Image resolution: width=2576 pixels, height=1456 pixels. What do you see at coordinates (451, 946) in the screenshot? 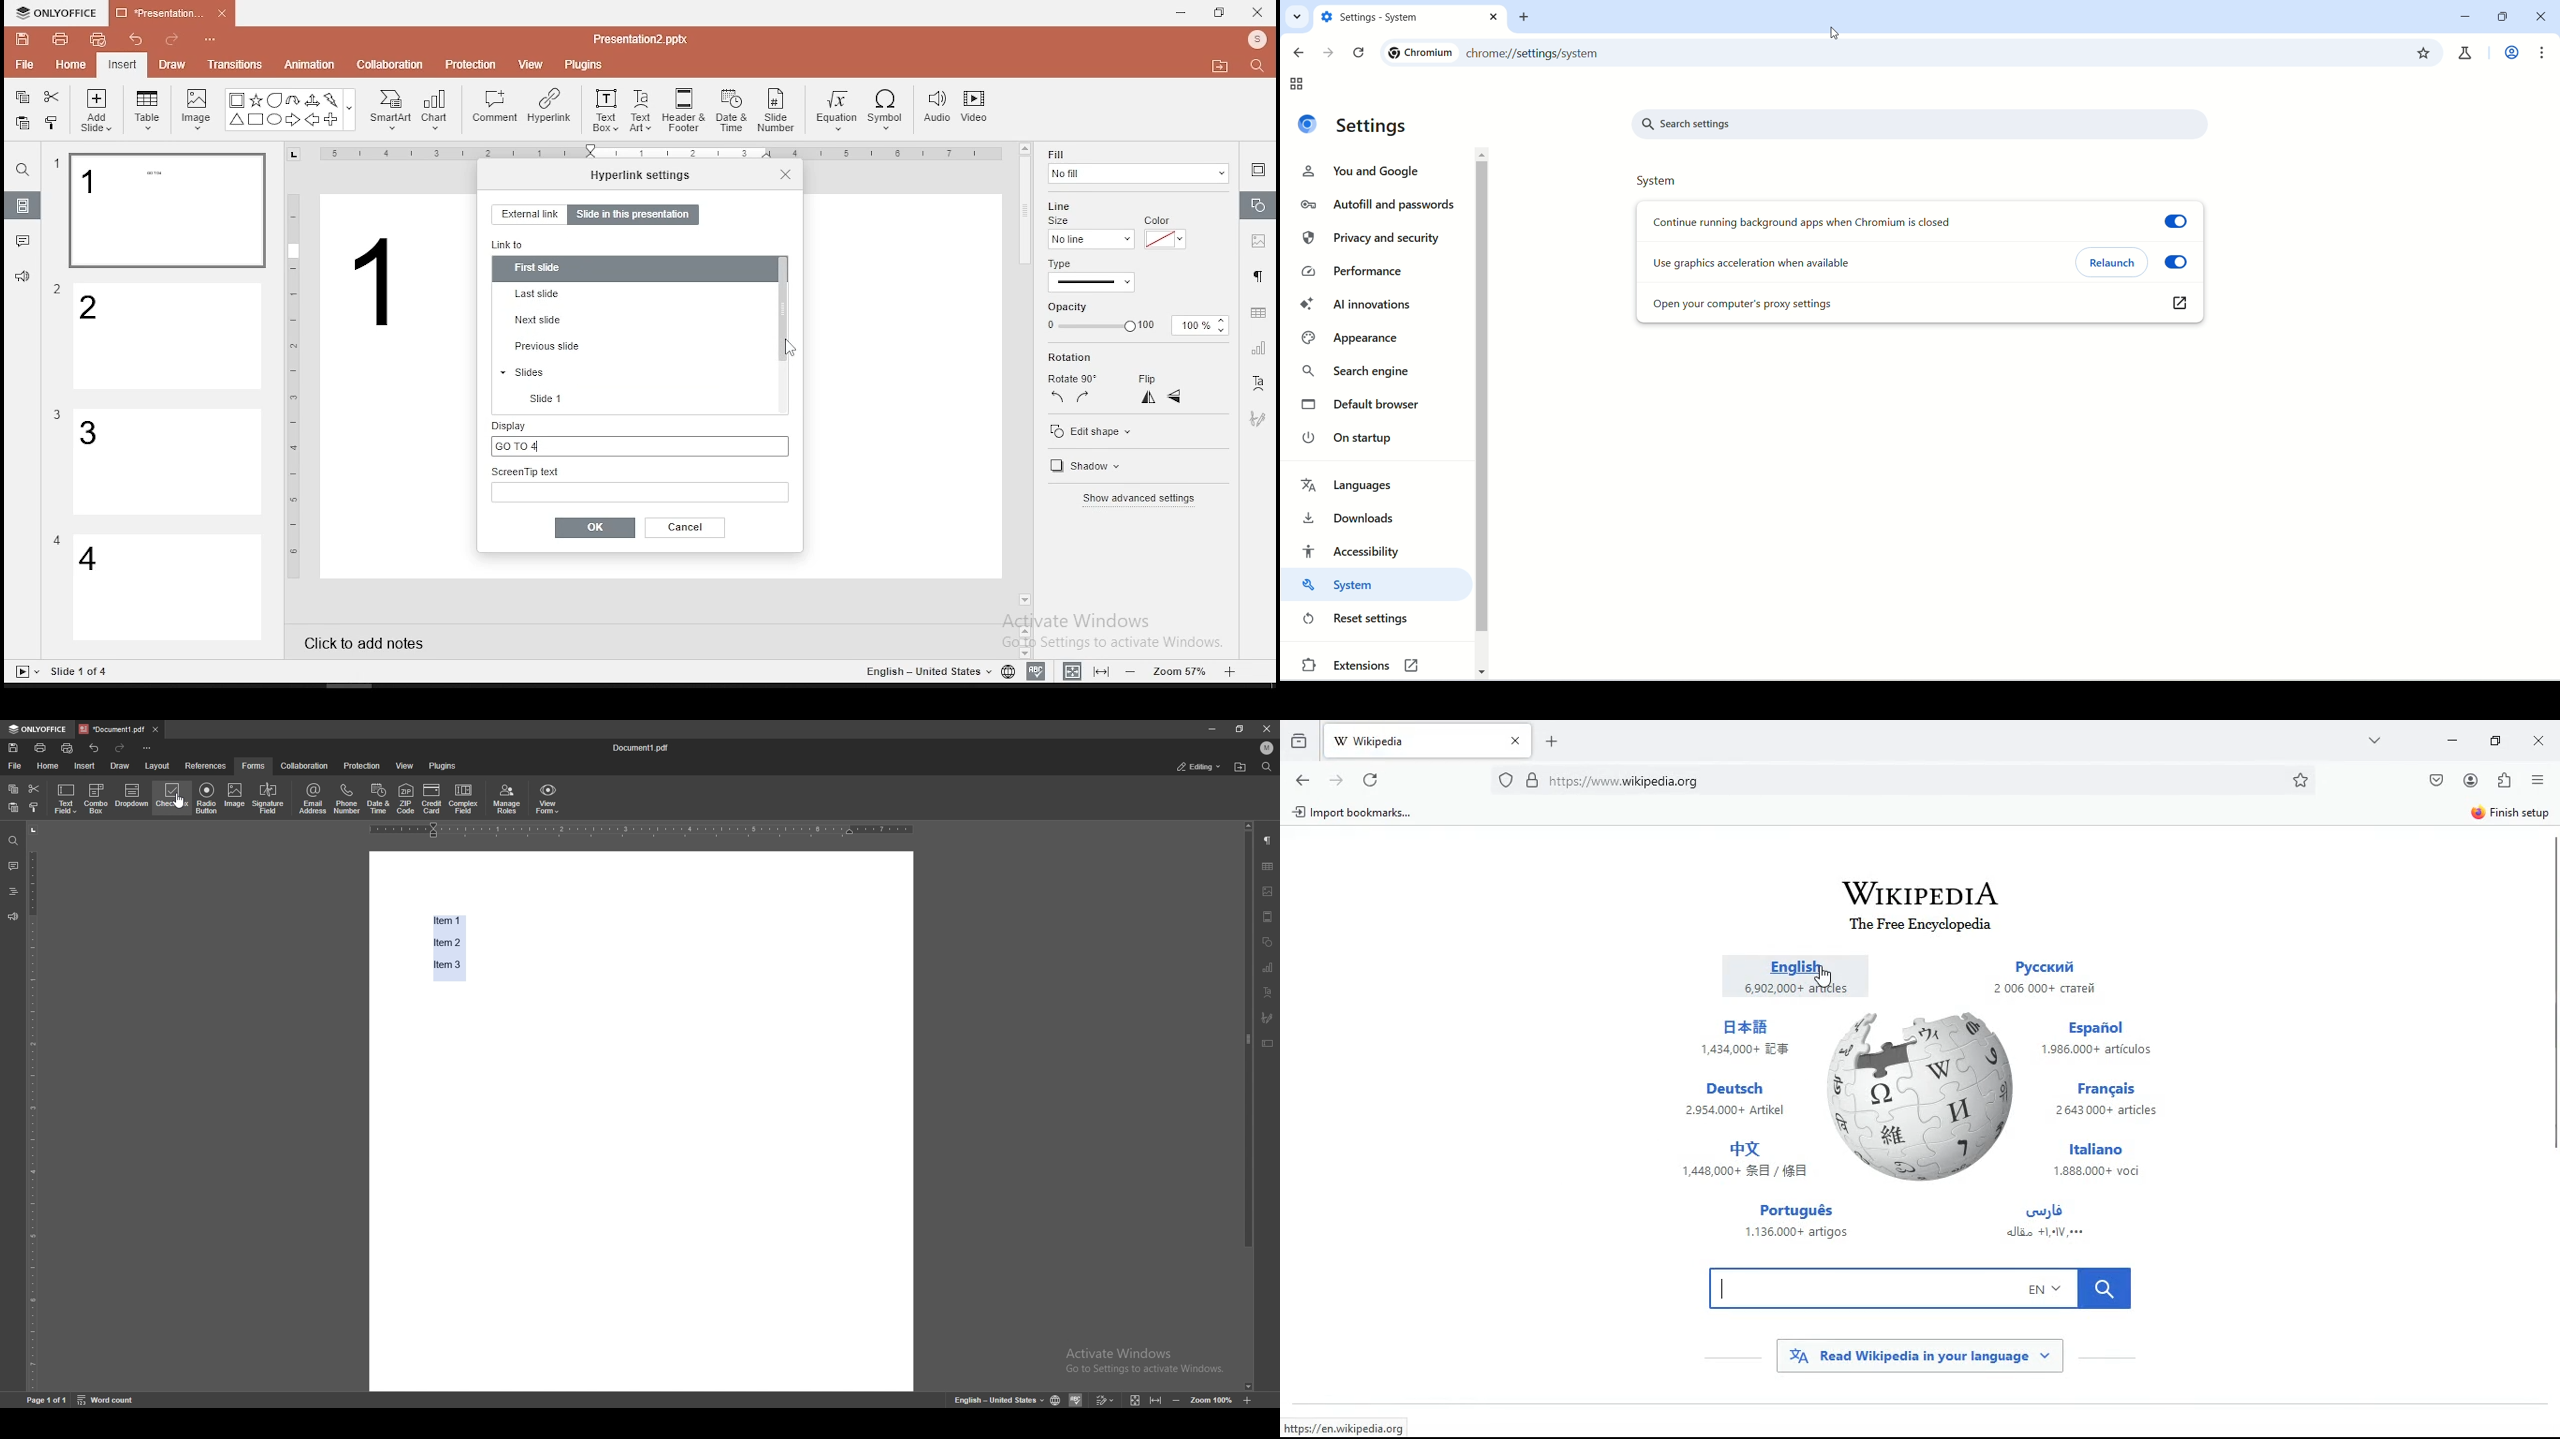
I see `list` at bounding box center [451, 946].